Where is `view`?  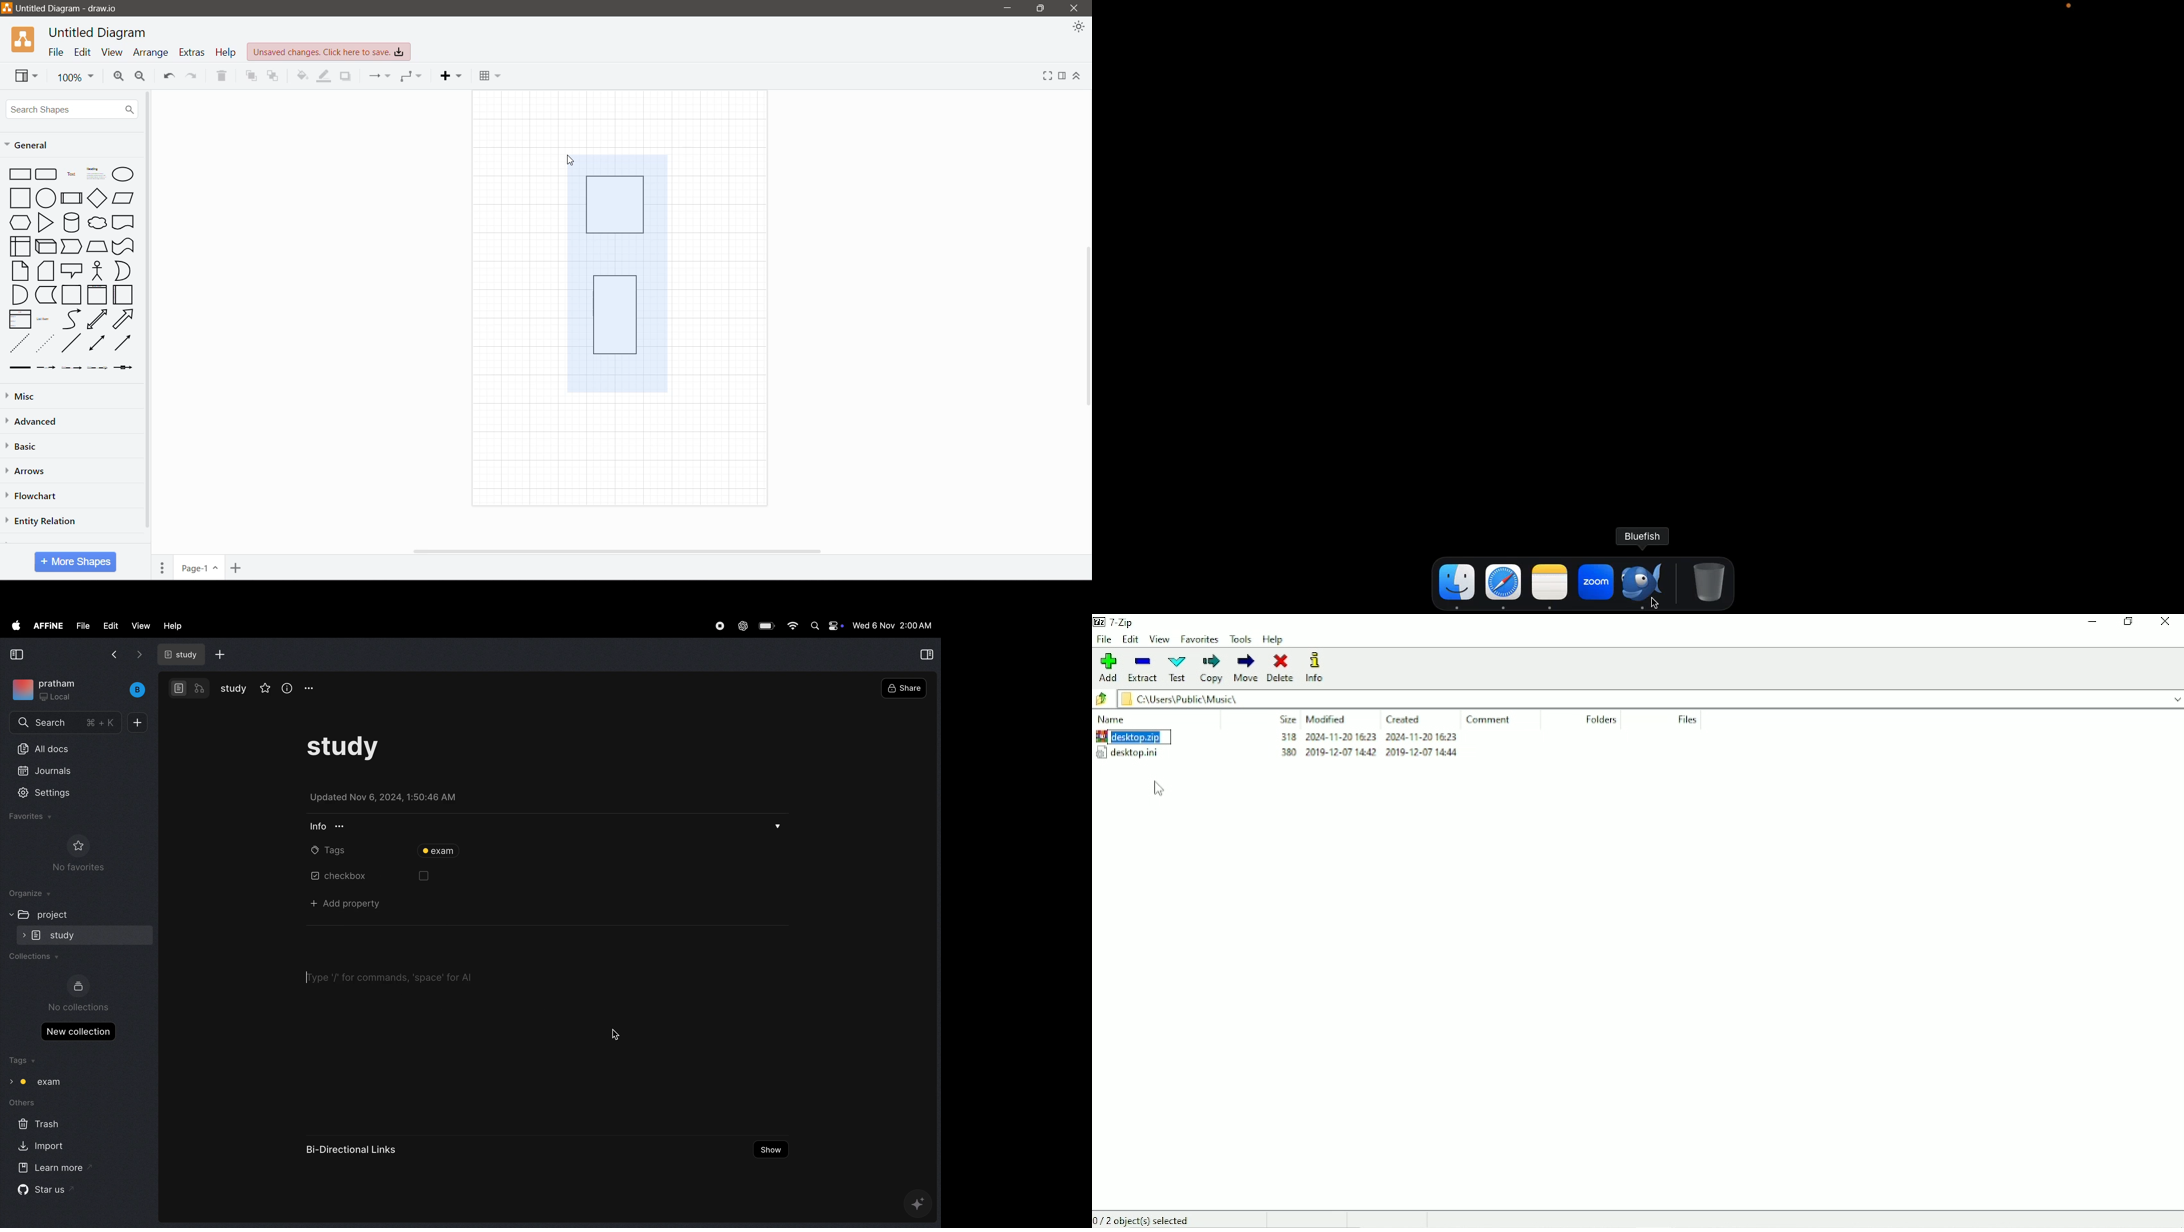
view is located at coordinates (141, 626).